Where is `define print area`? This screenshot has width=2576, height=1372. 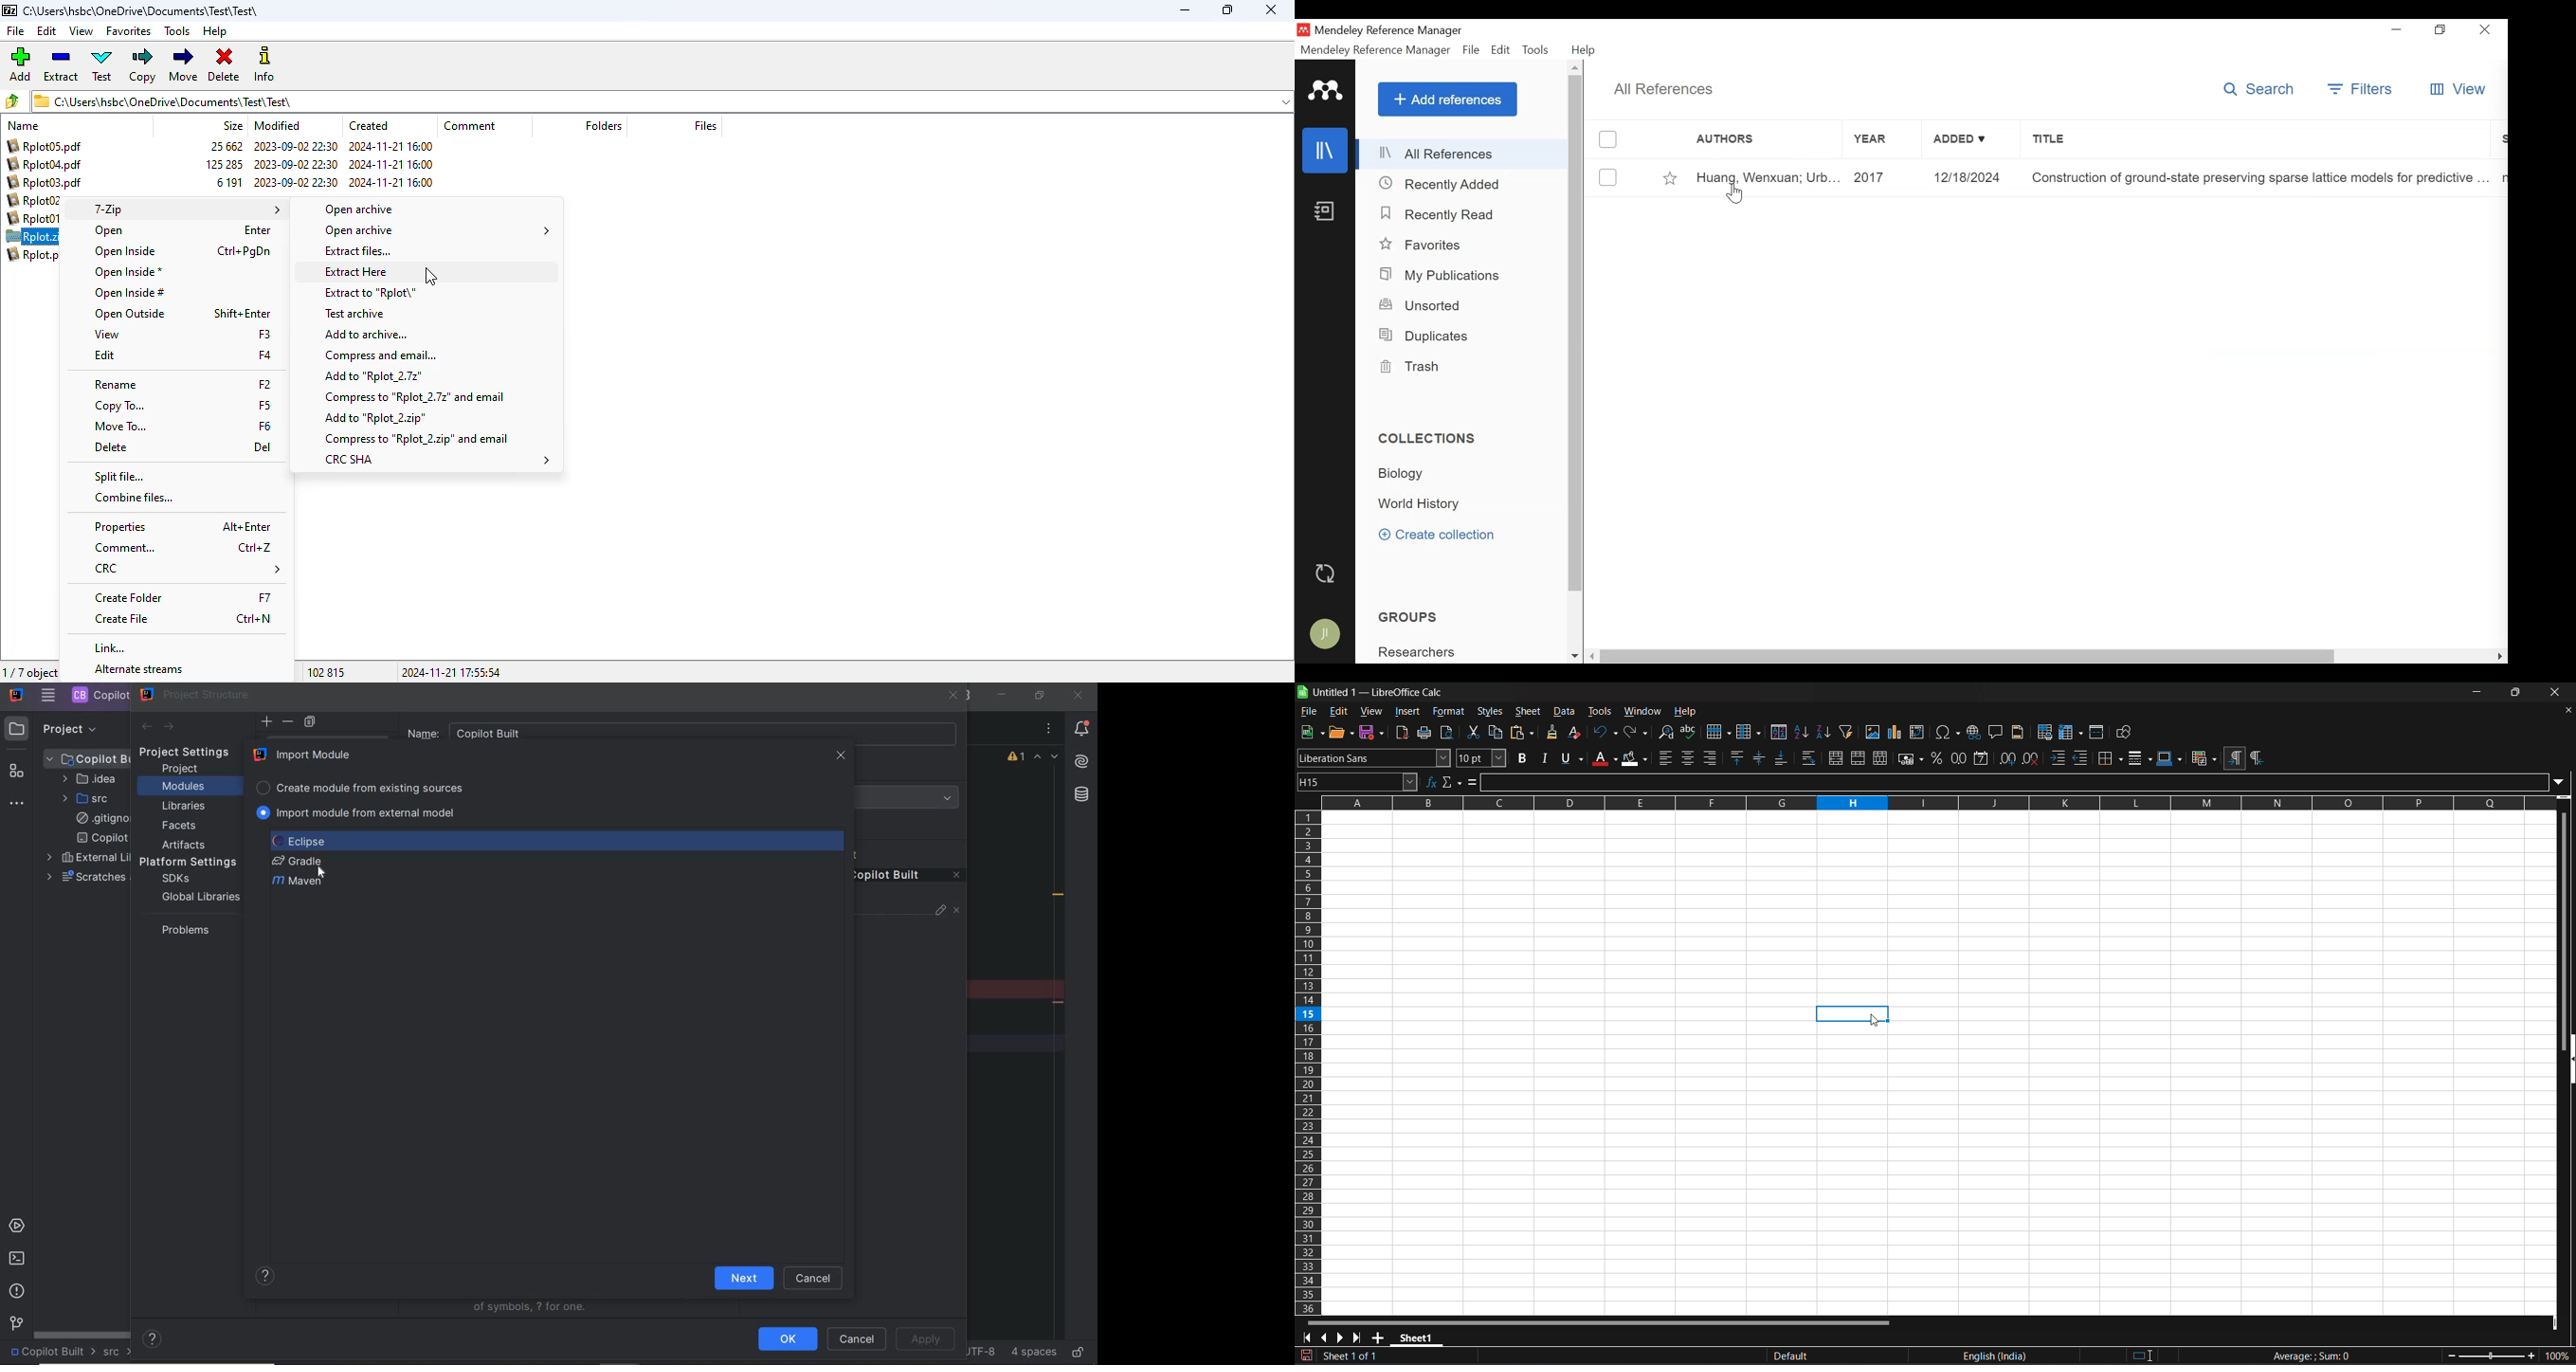 define print area is located at coordinates (2046, 732).